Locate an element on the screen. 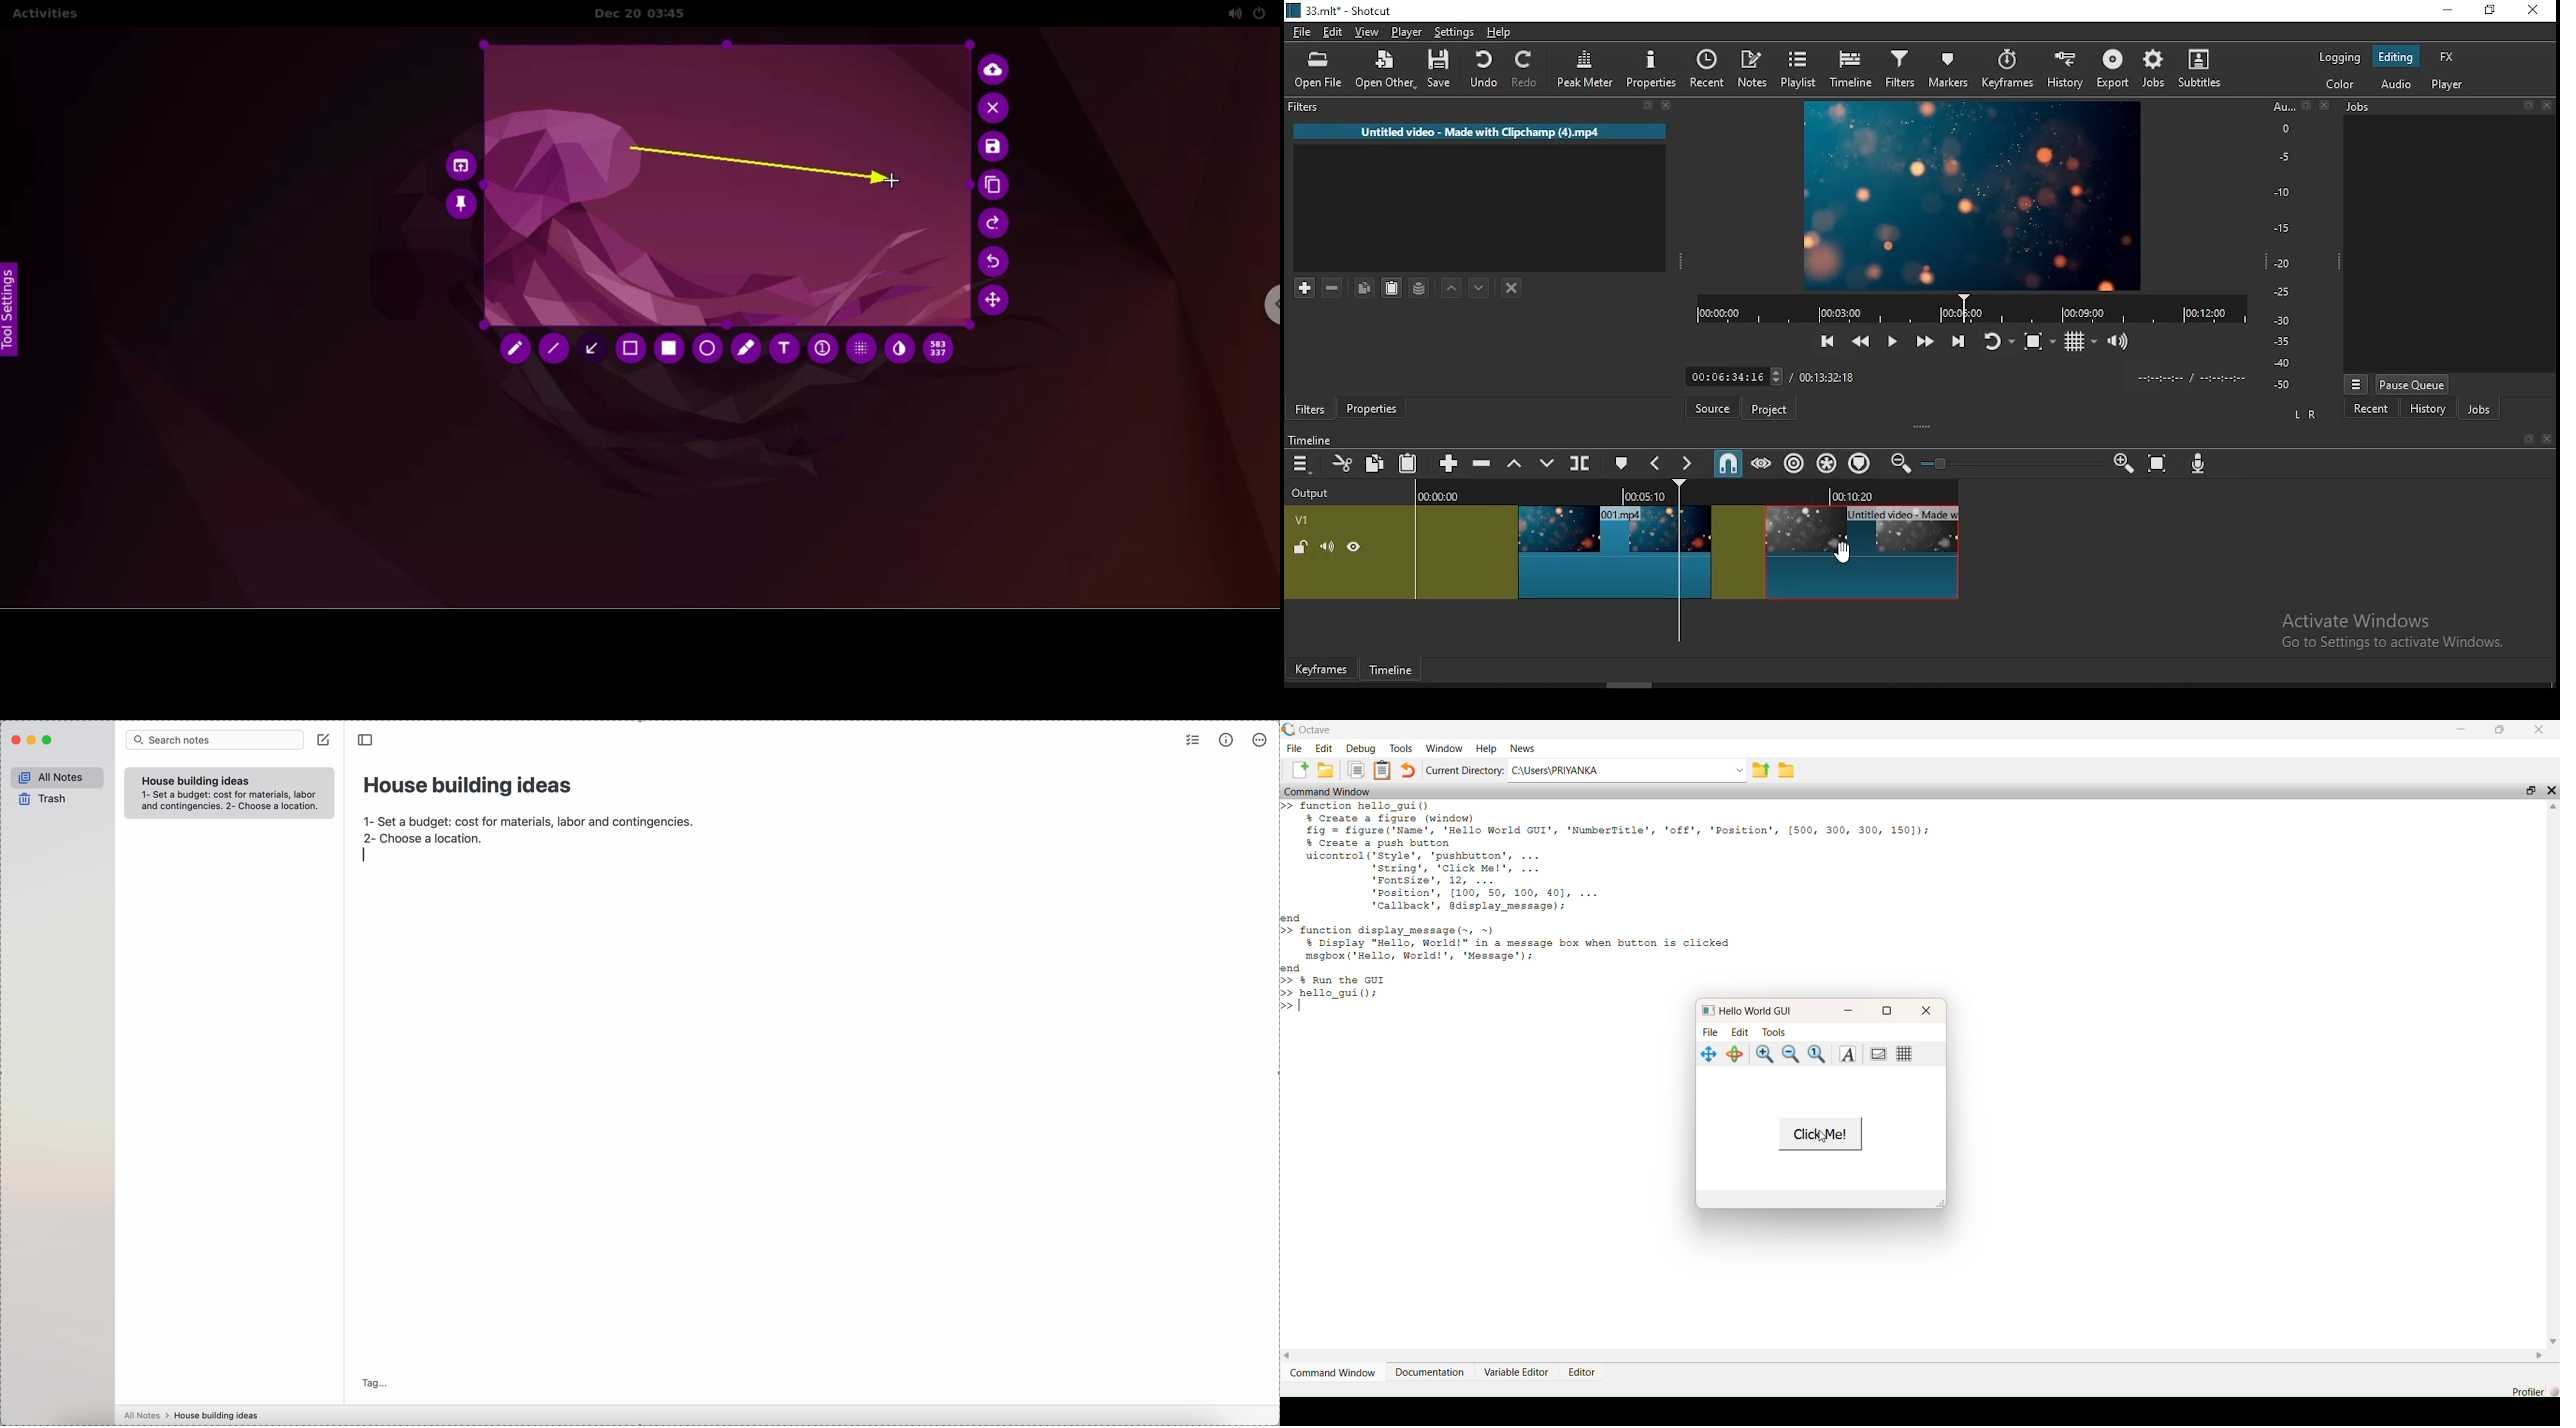 This screenshot has height=1428, width=2576. all notes is located at coordinates (147, 1416).